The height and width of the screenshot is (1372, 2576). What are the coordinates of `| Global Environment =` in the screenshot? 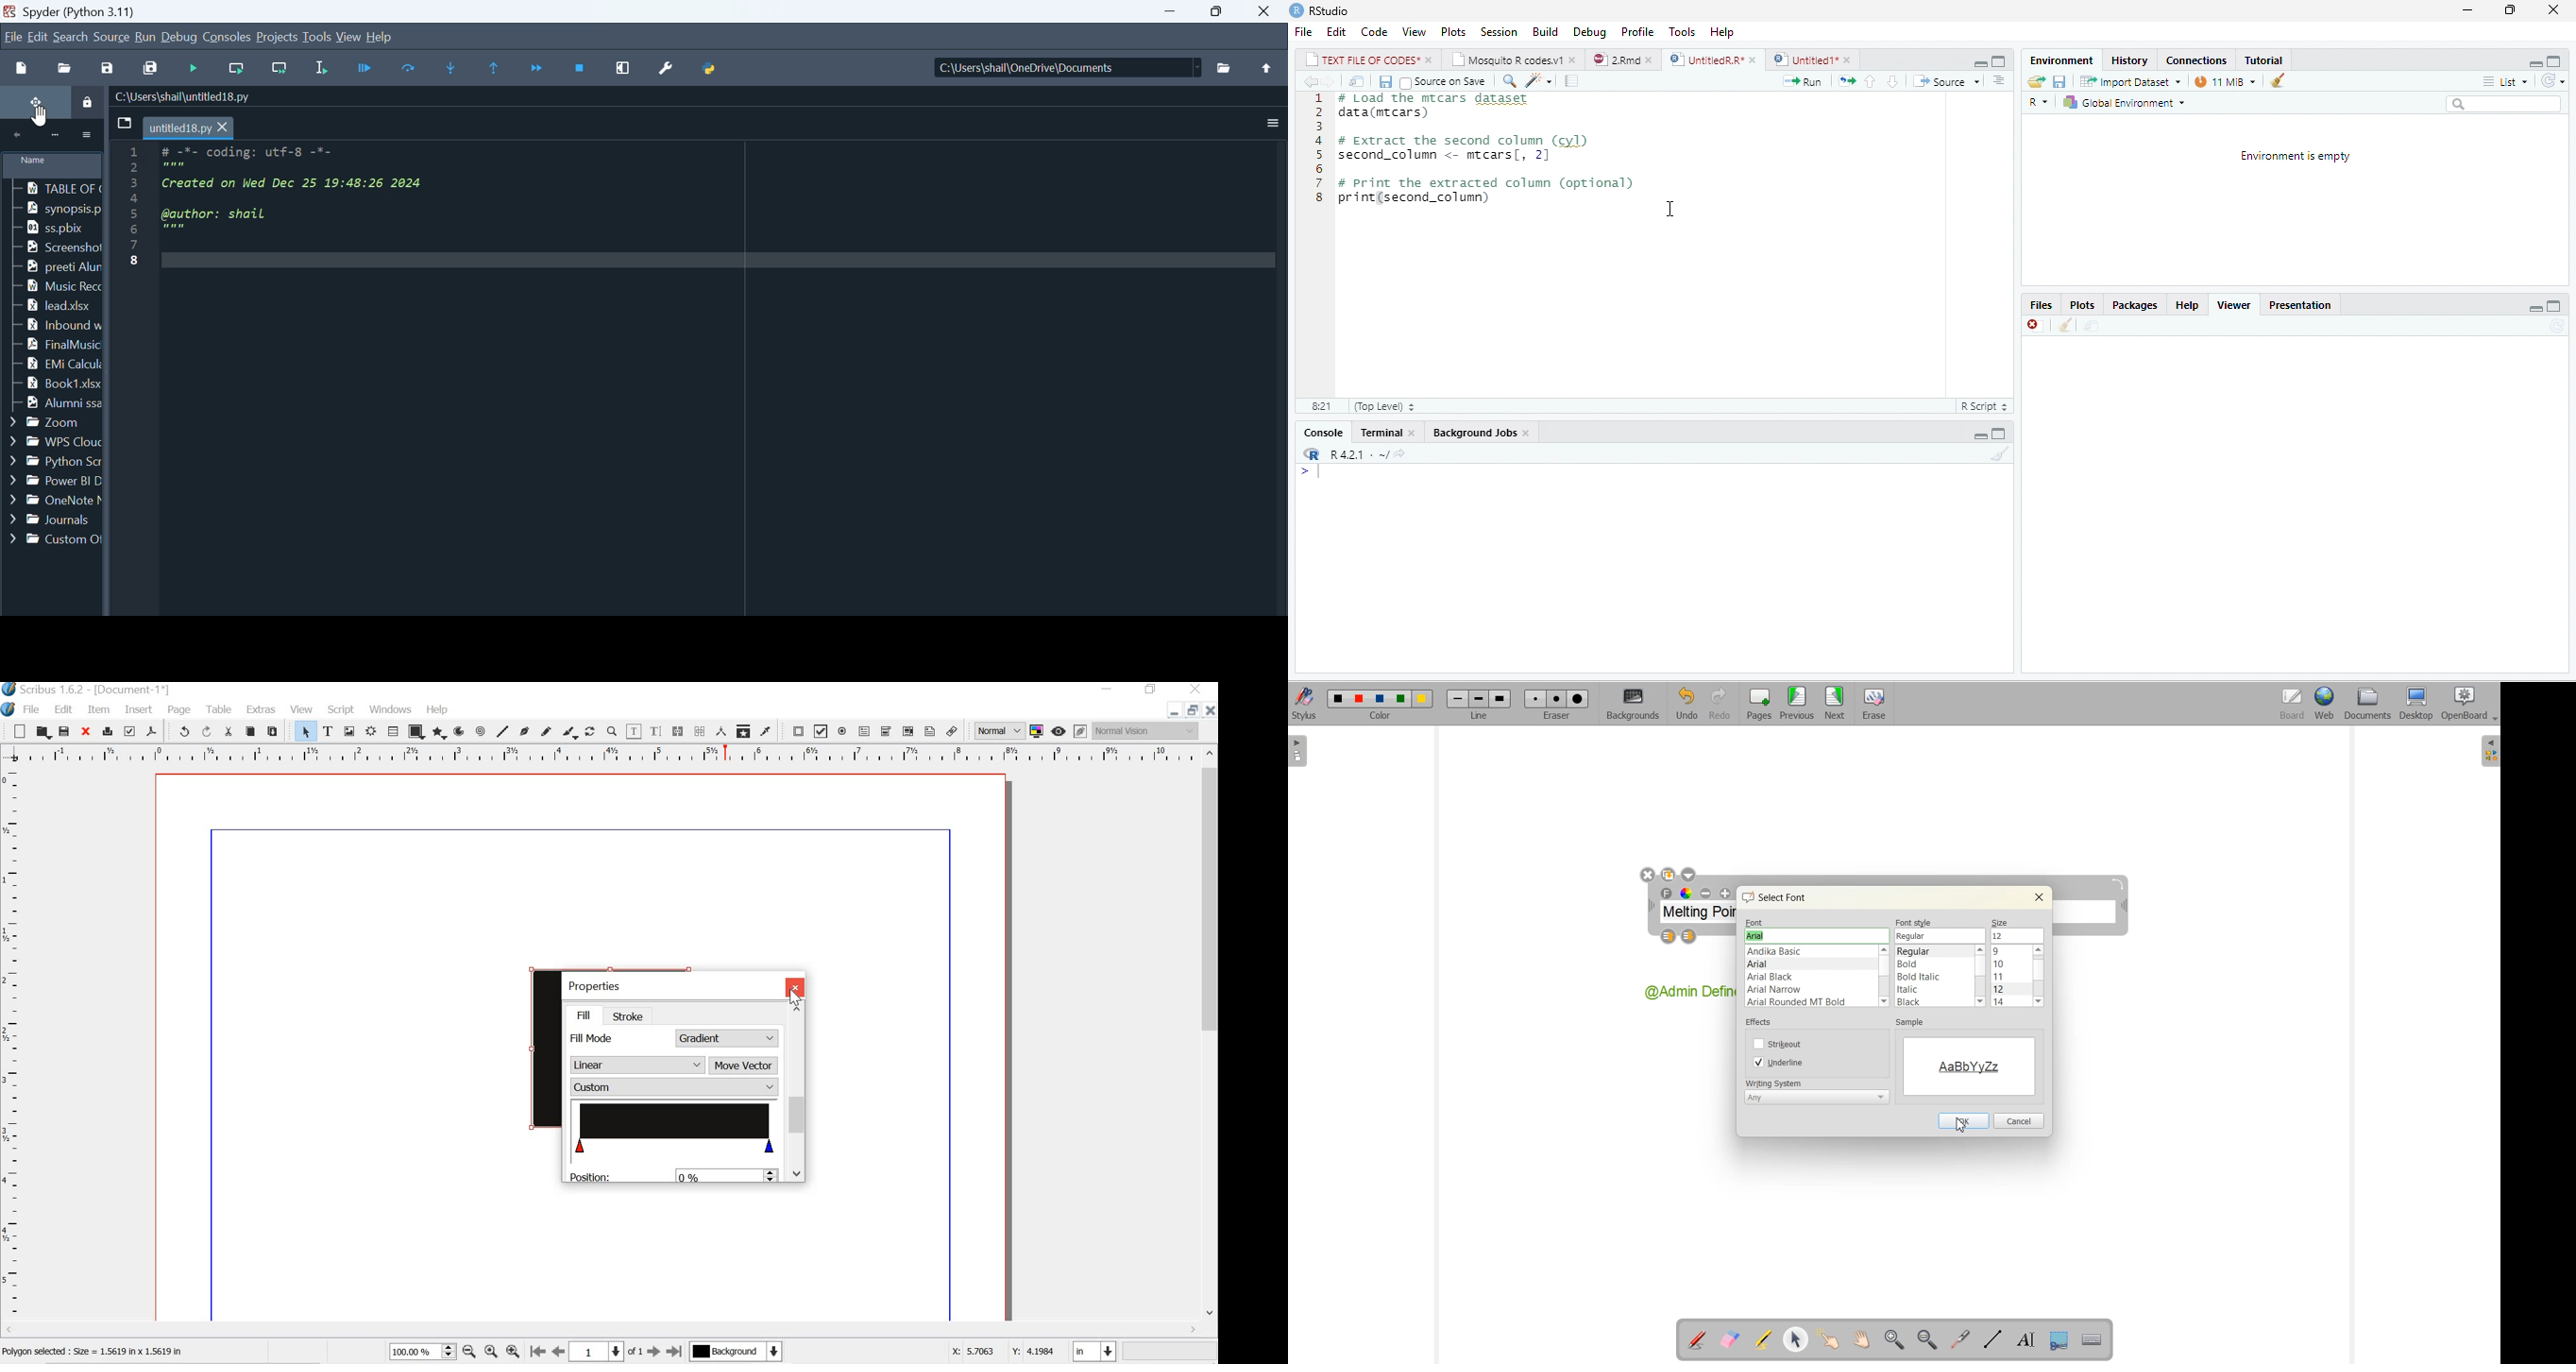 It's located at (2124, 102).